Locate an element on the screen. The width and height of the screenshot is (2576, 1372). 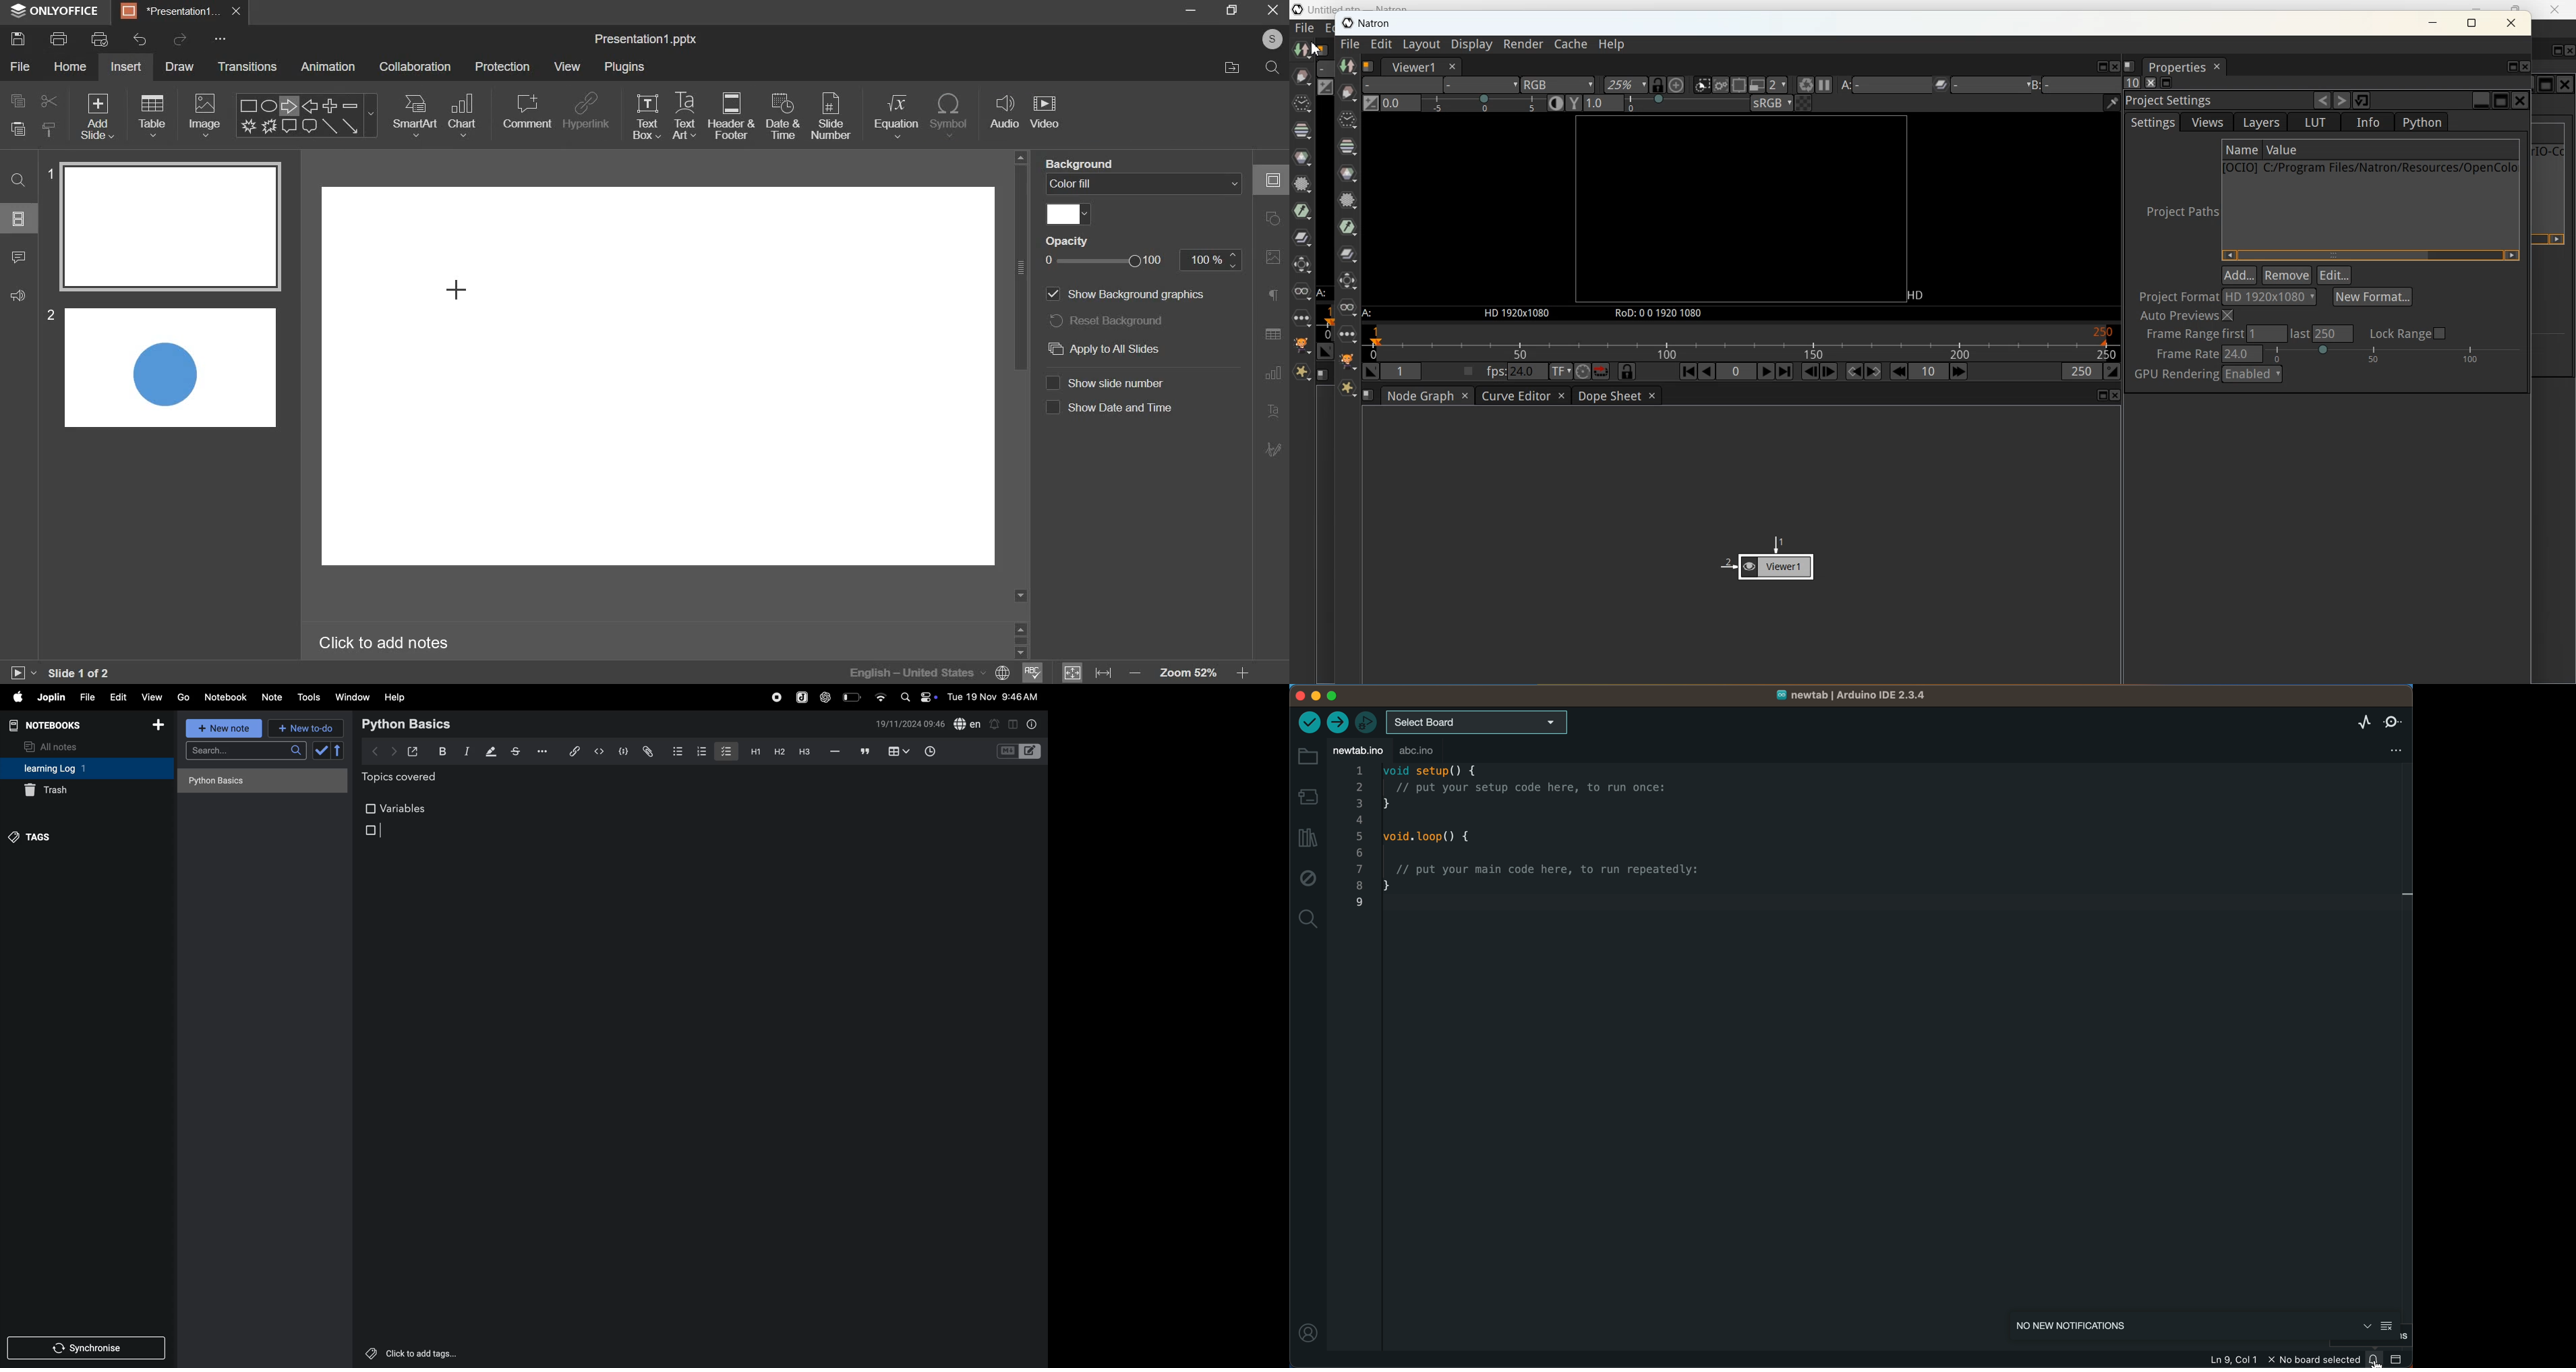
account name is located at coordinates (1272, 39).